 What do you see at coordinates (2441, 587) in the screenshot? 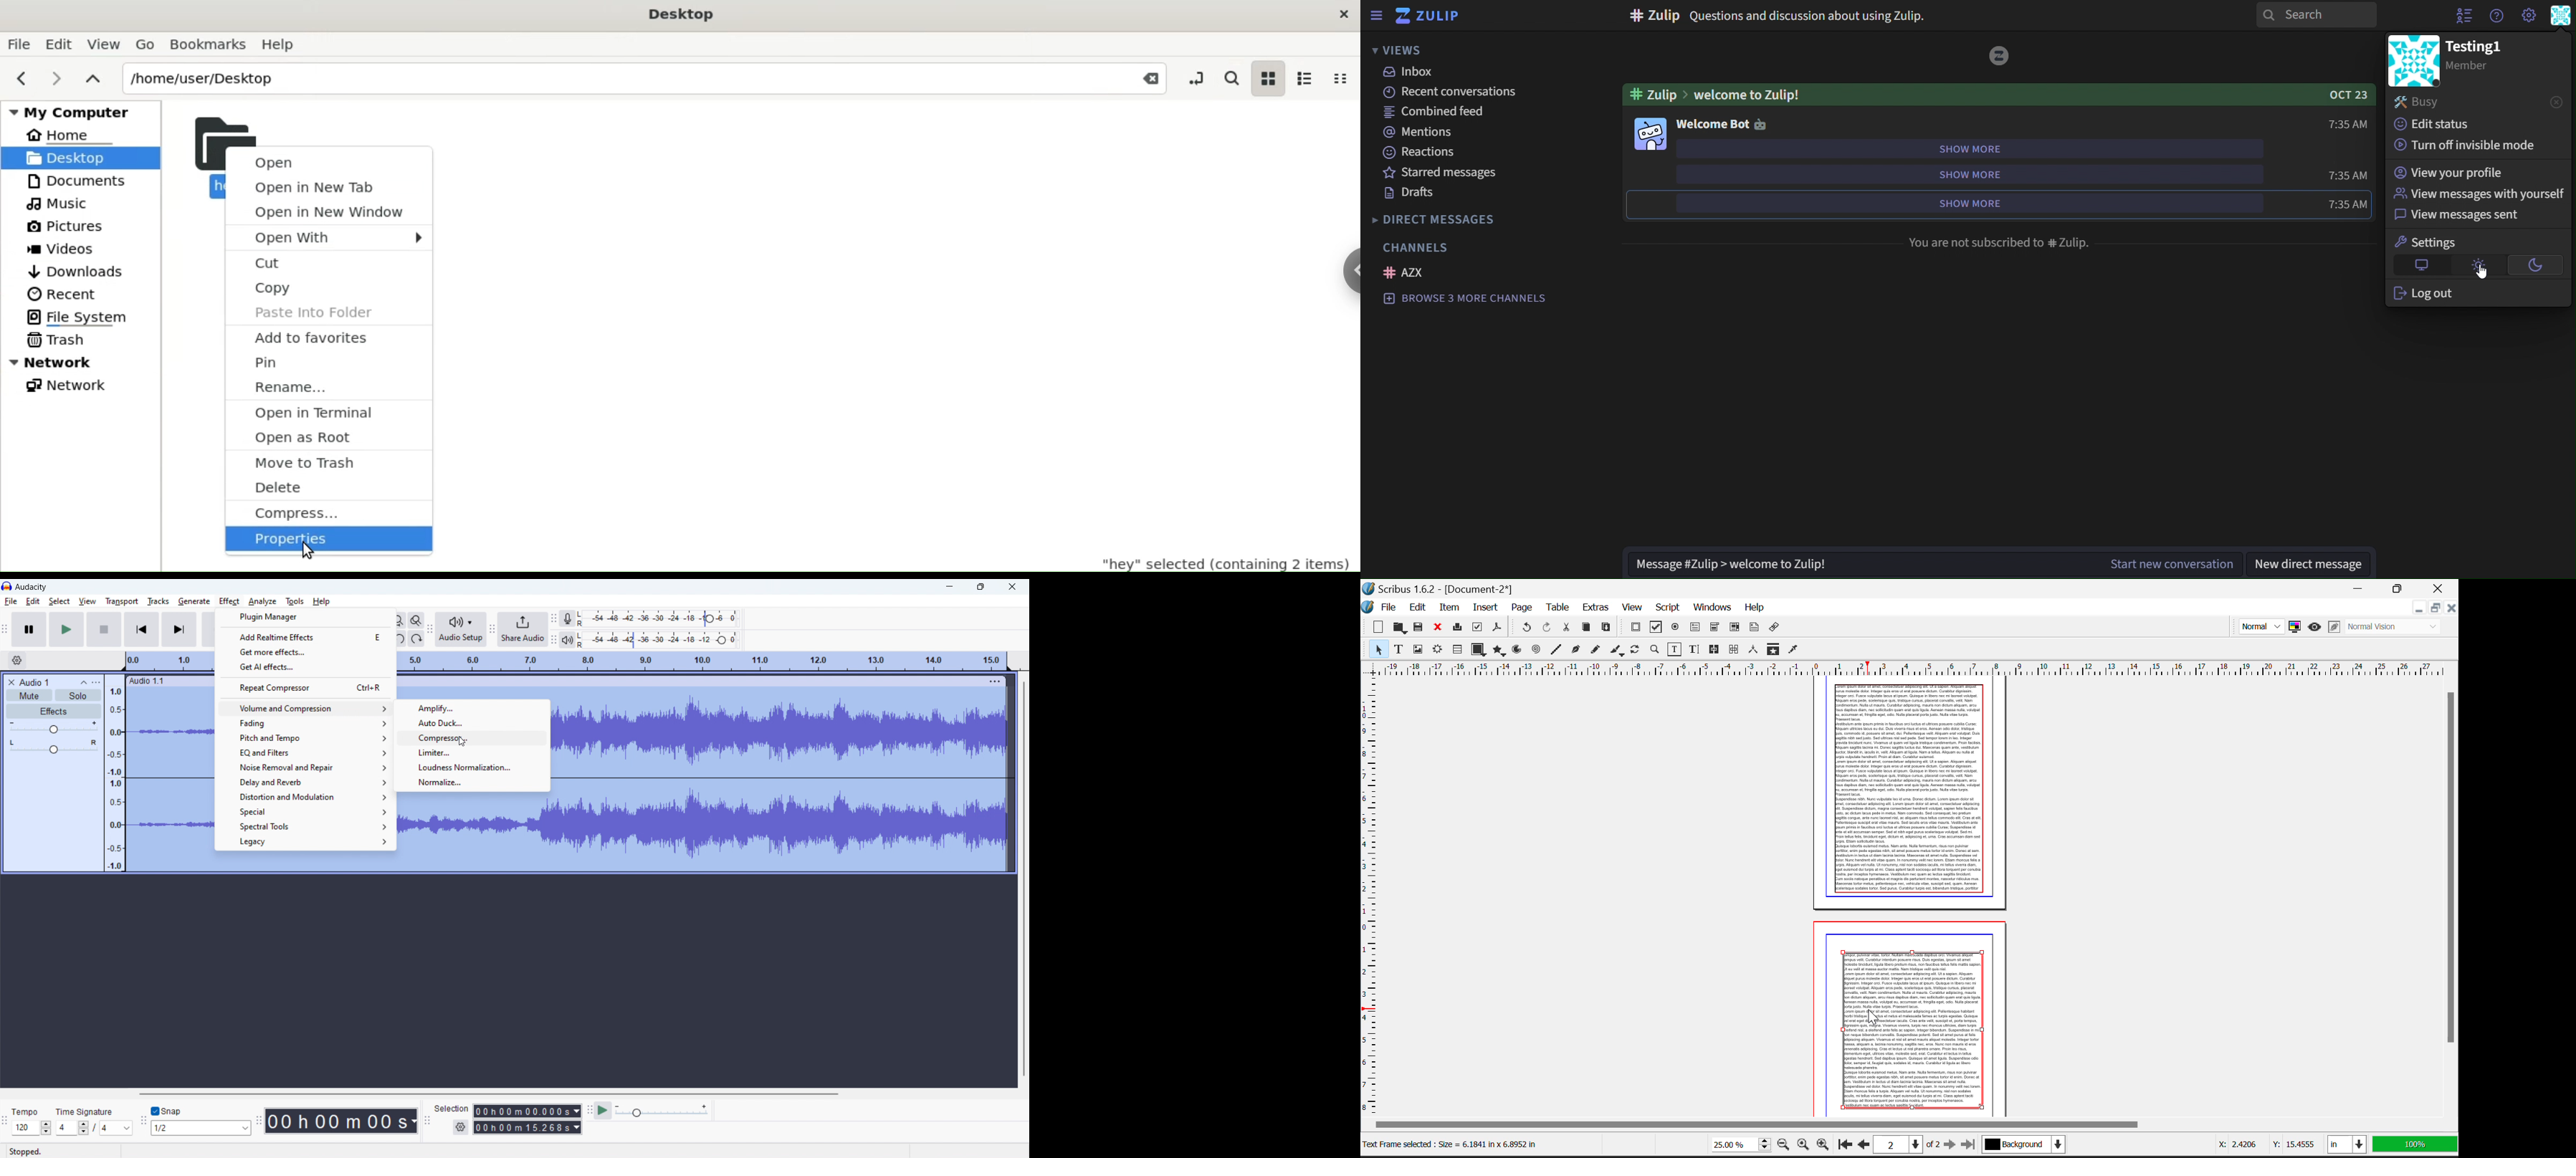
I see `Close` at bounding box center [2441, 587].